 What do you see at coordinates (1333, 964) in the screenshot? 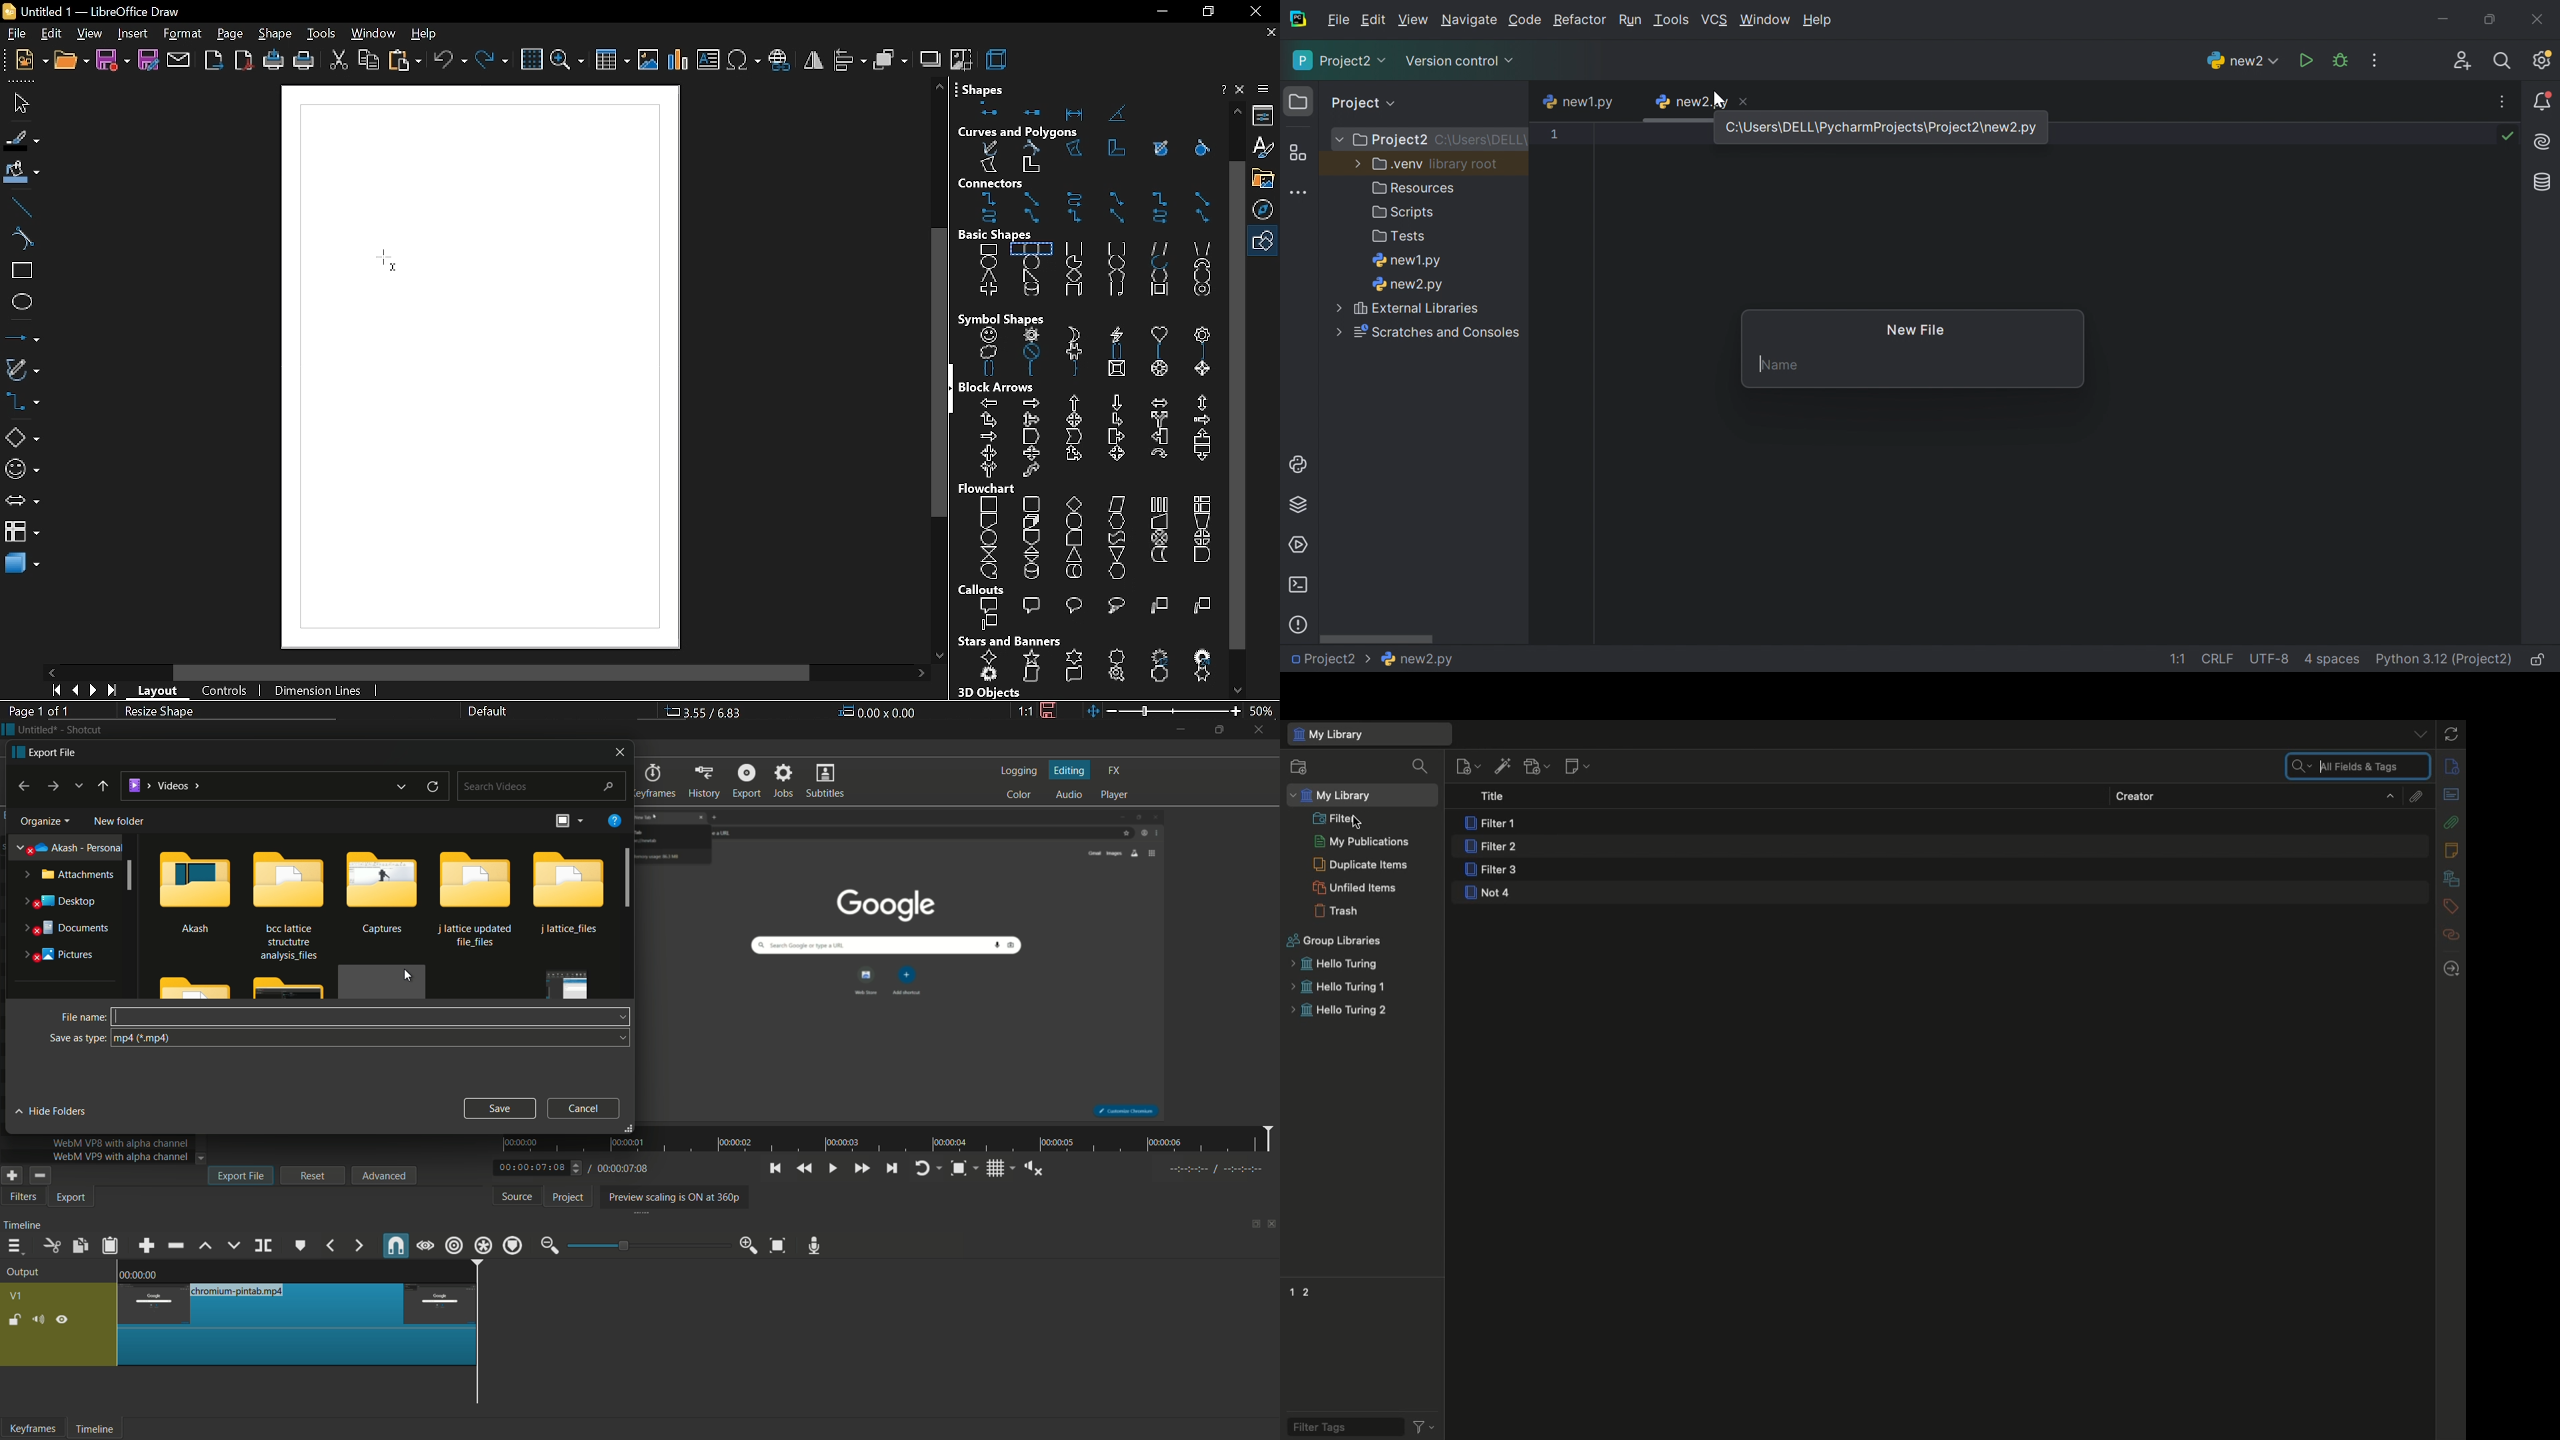
I see `Hello turing` at bounding box center [1333, 964].